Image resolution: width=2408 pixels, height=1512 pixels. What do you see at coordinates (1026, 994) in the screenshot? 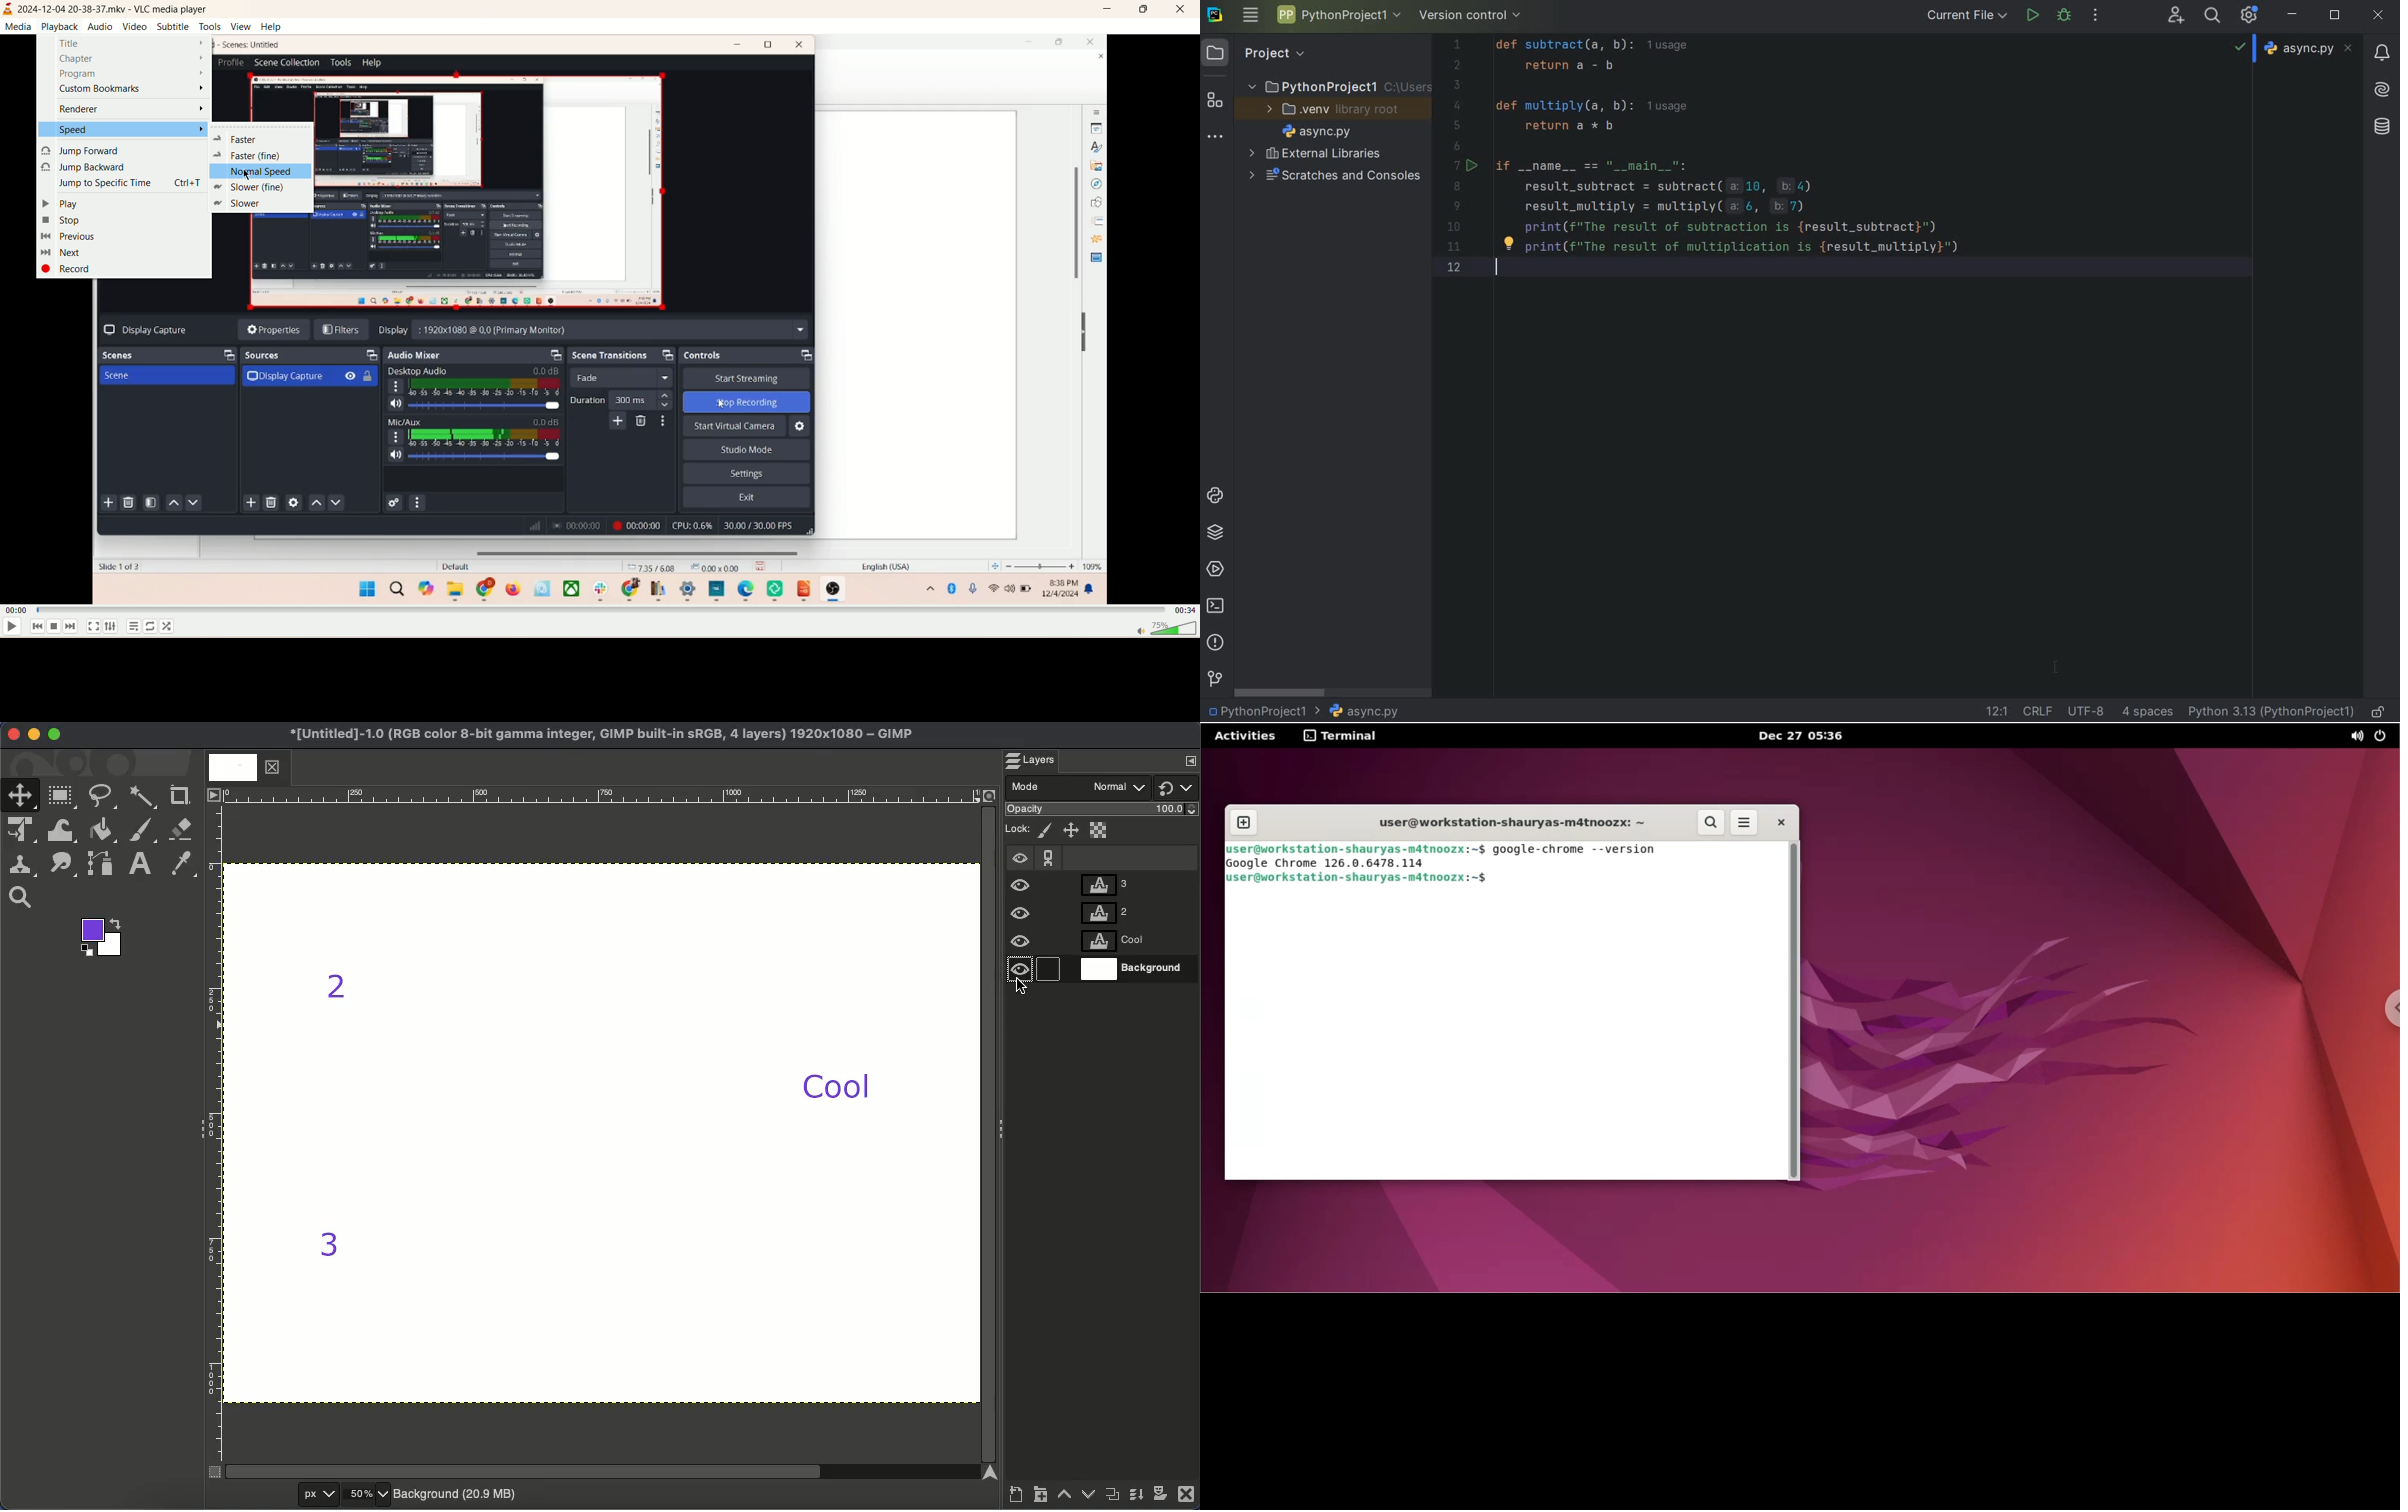
I see `cursor` at bounding box center [1026, 994].